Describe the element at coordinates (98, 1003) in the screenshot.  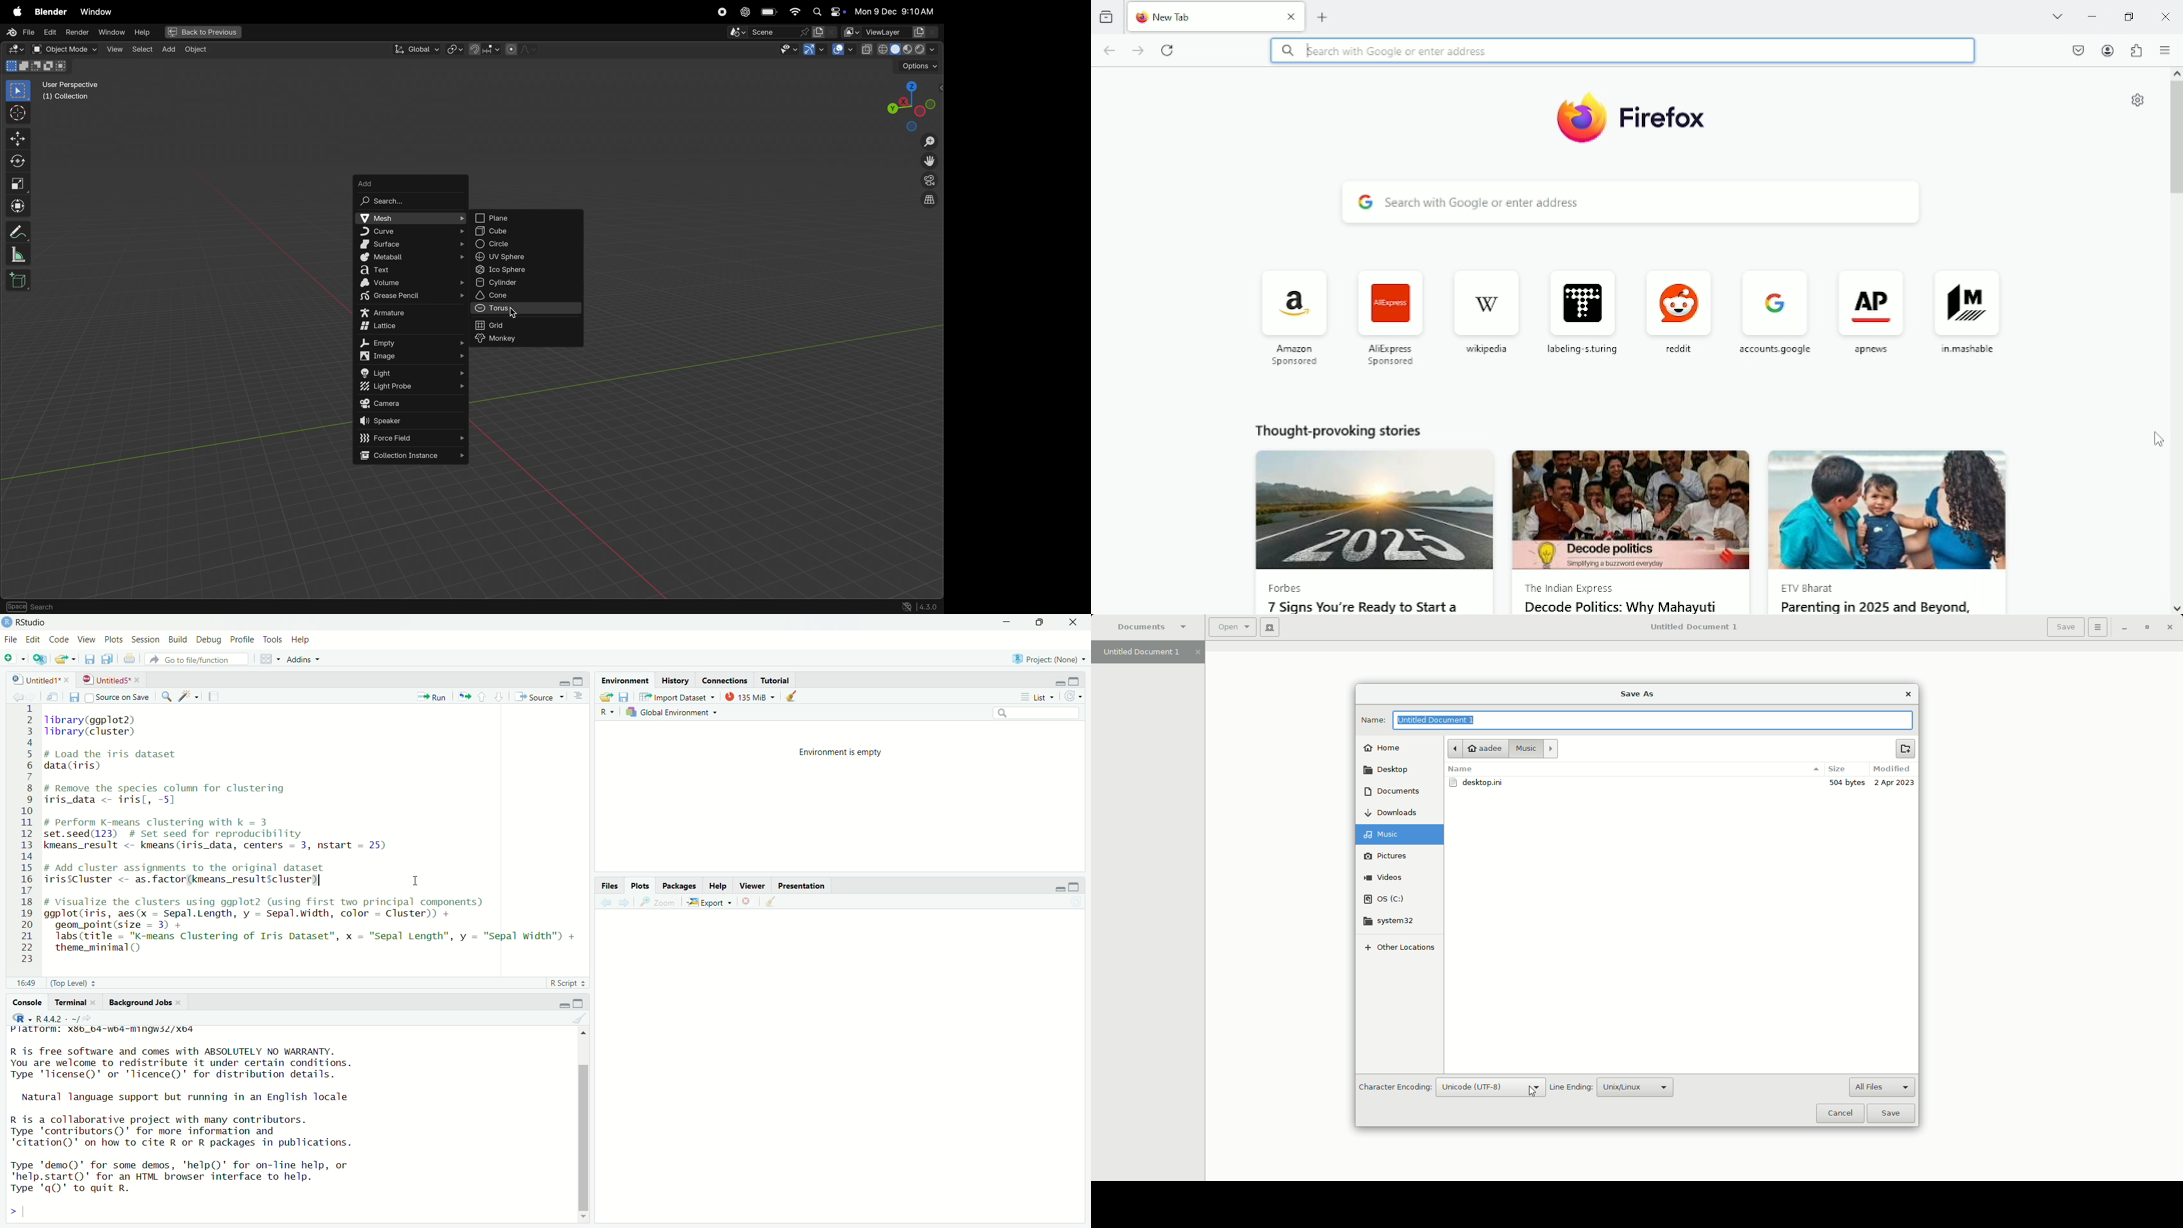
I see `close` at that location.